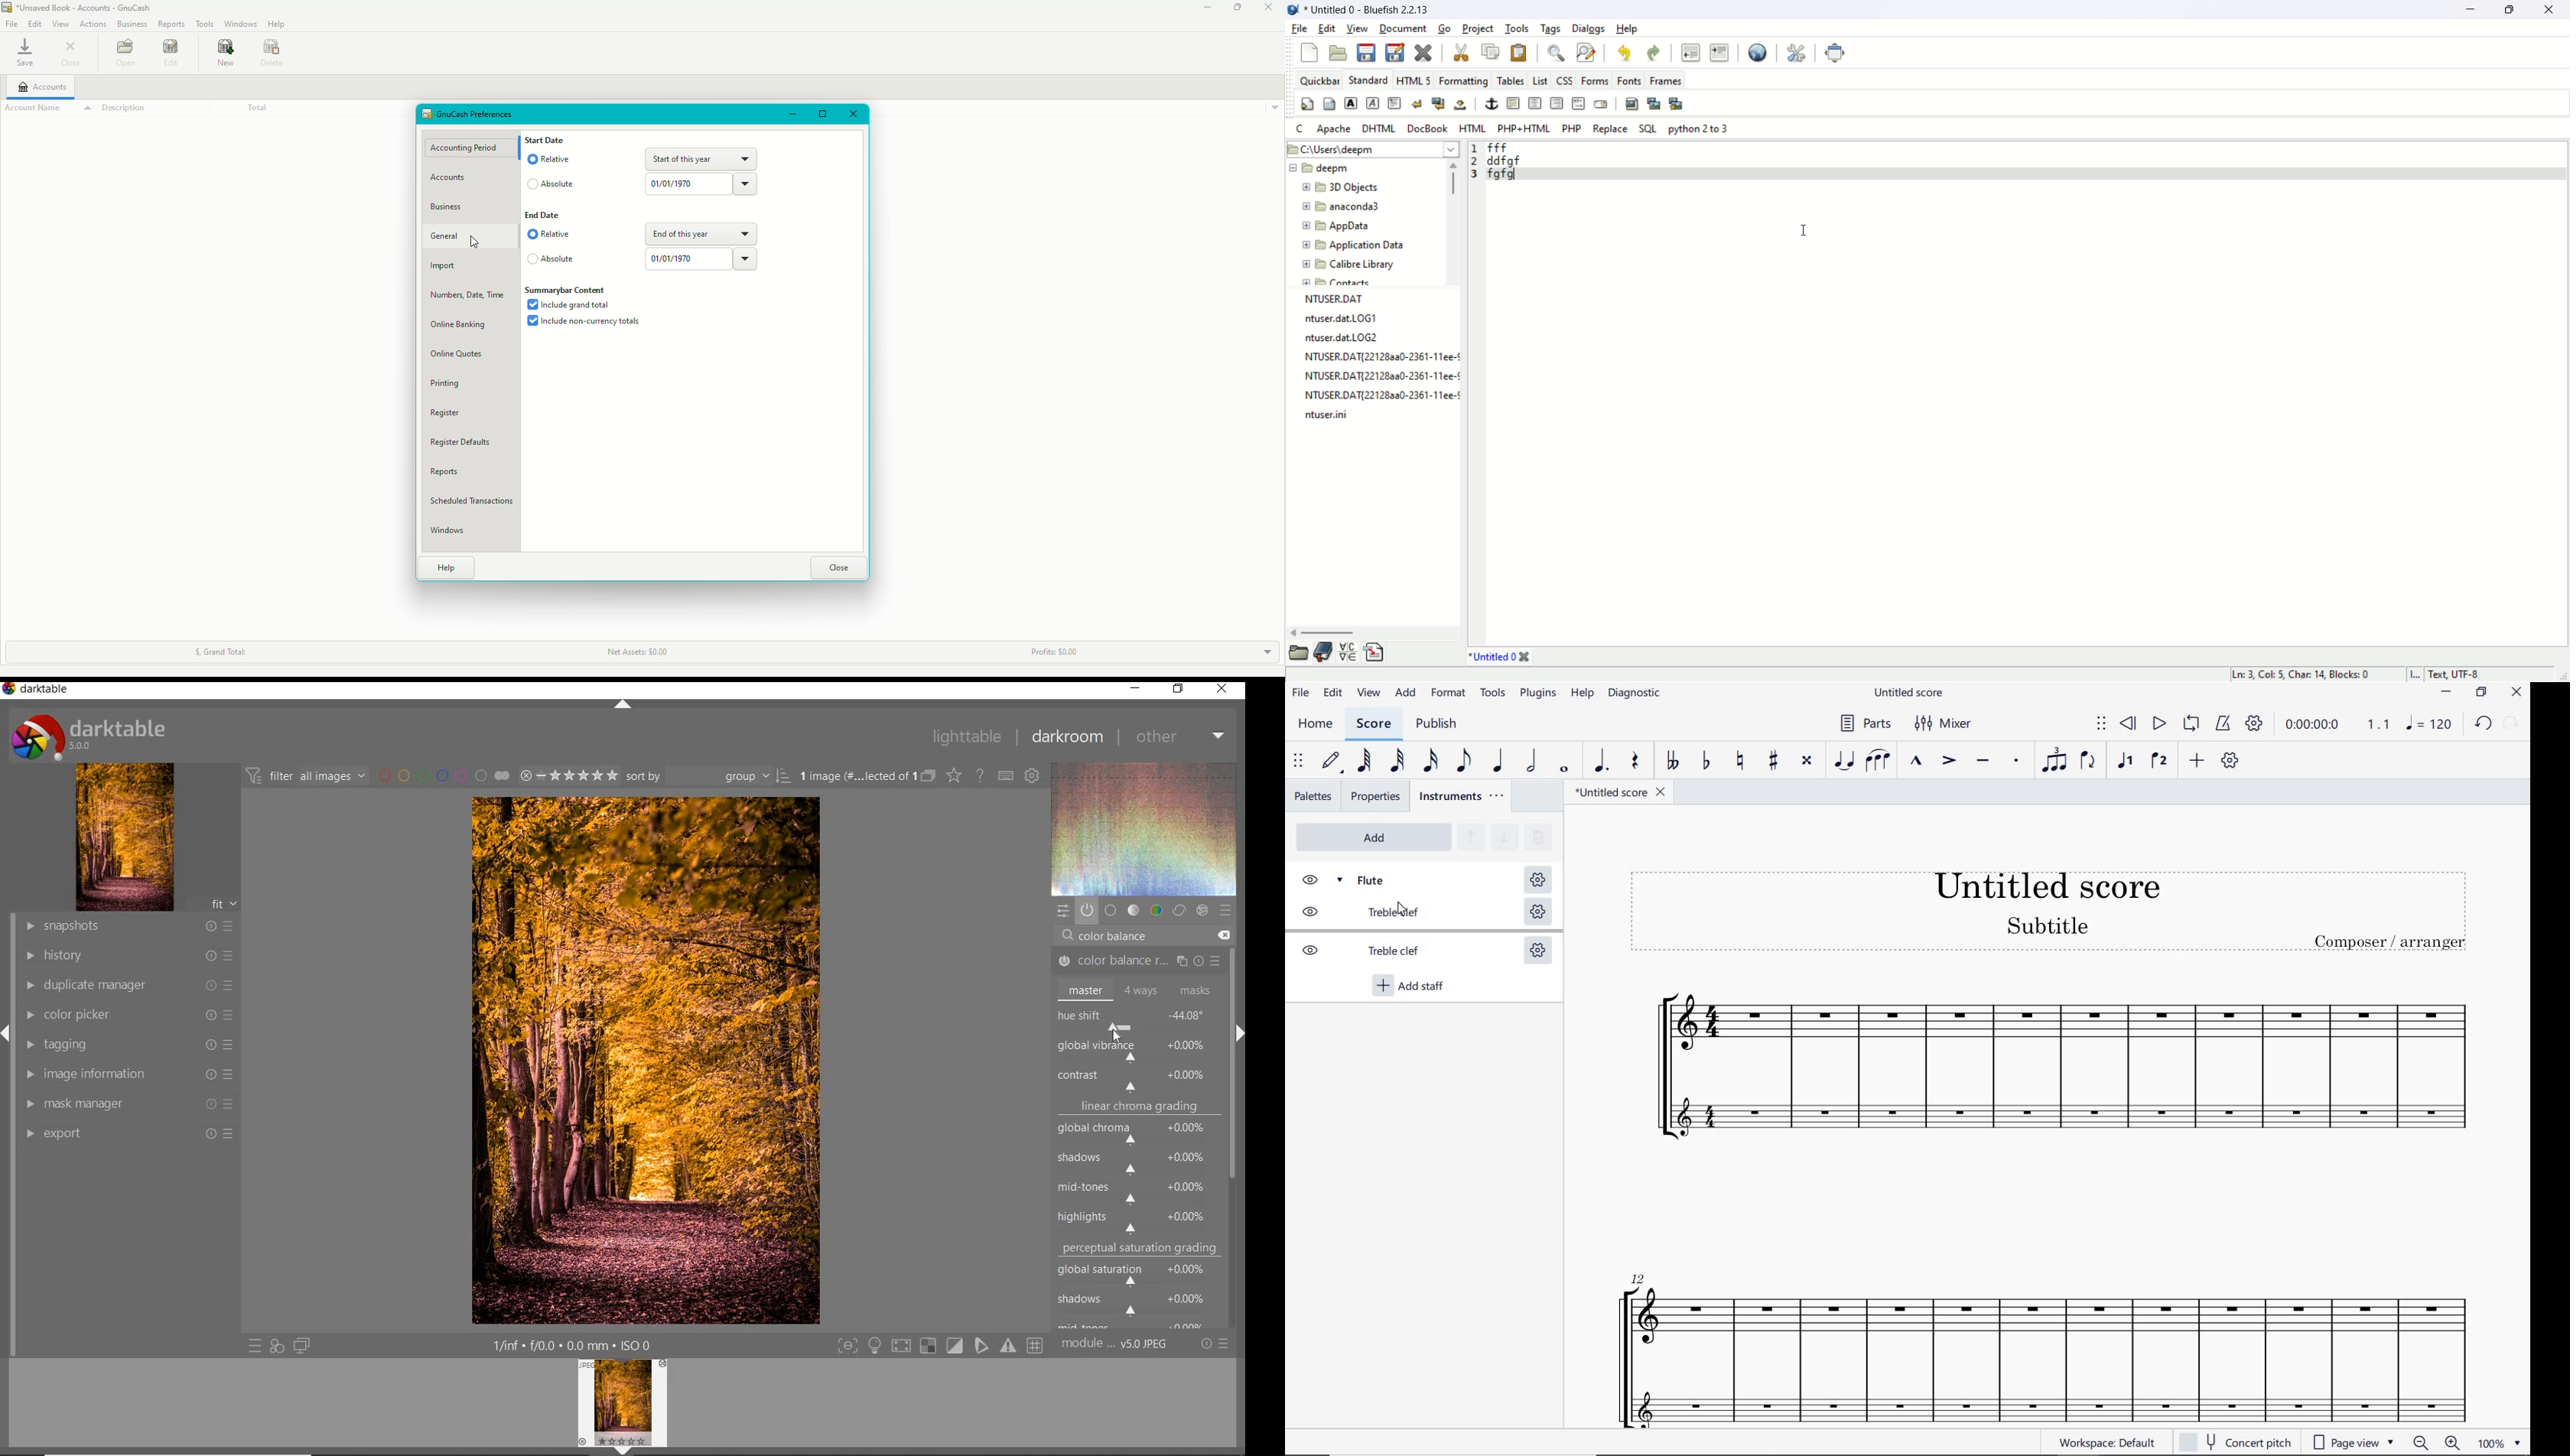  Describe the element at coordinates (566, 290) in the screenshot. I see `Summarybar` at that location.